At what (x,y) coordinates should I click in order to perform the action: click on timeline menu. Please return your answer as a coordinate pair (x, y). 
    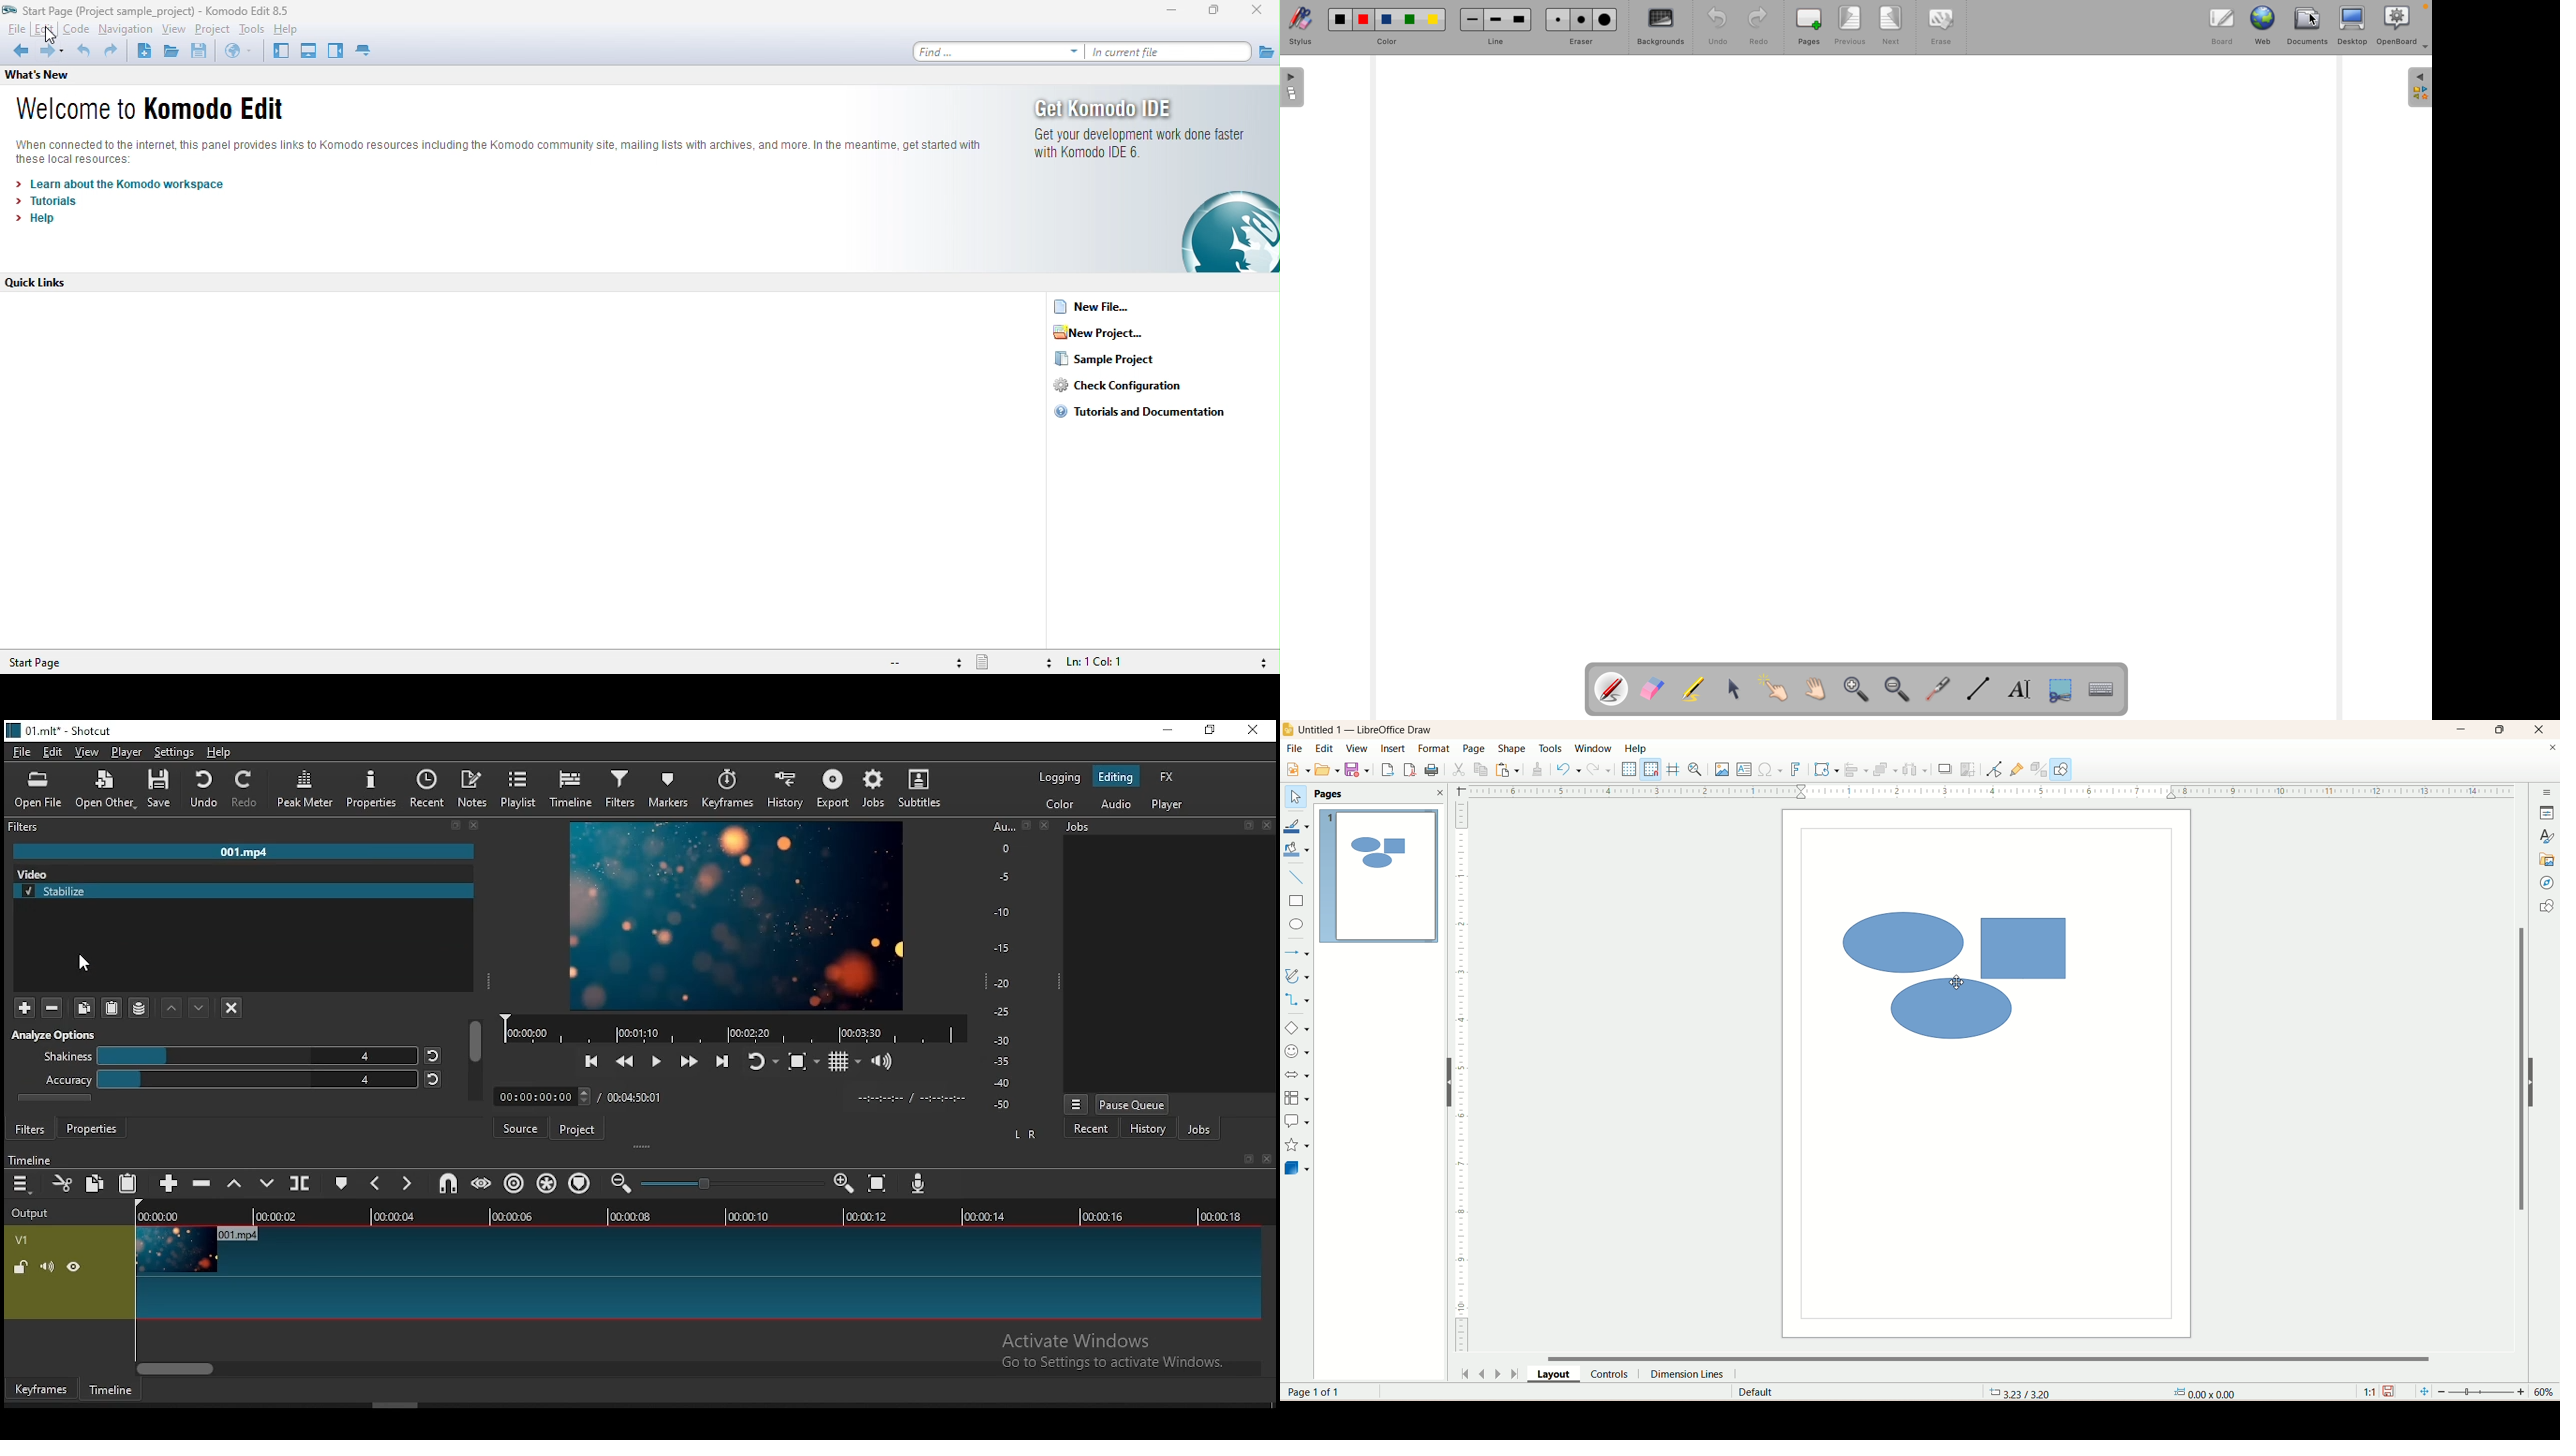
    Looking at the image, I should click on (23, 1184).